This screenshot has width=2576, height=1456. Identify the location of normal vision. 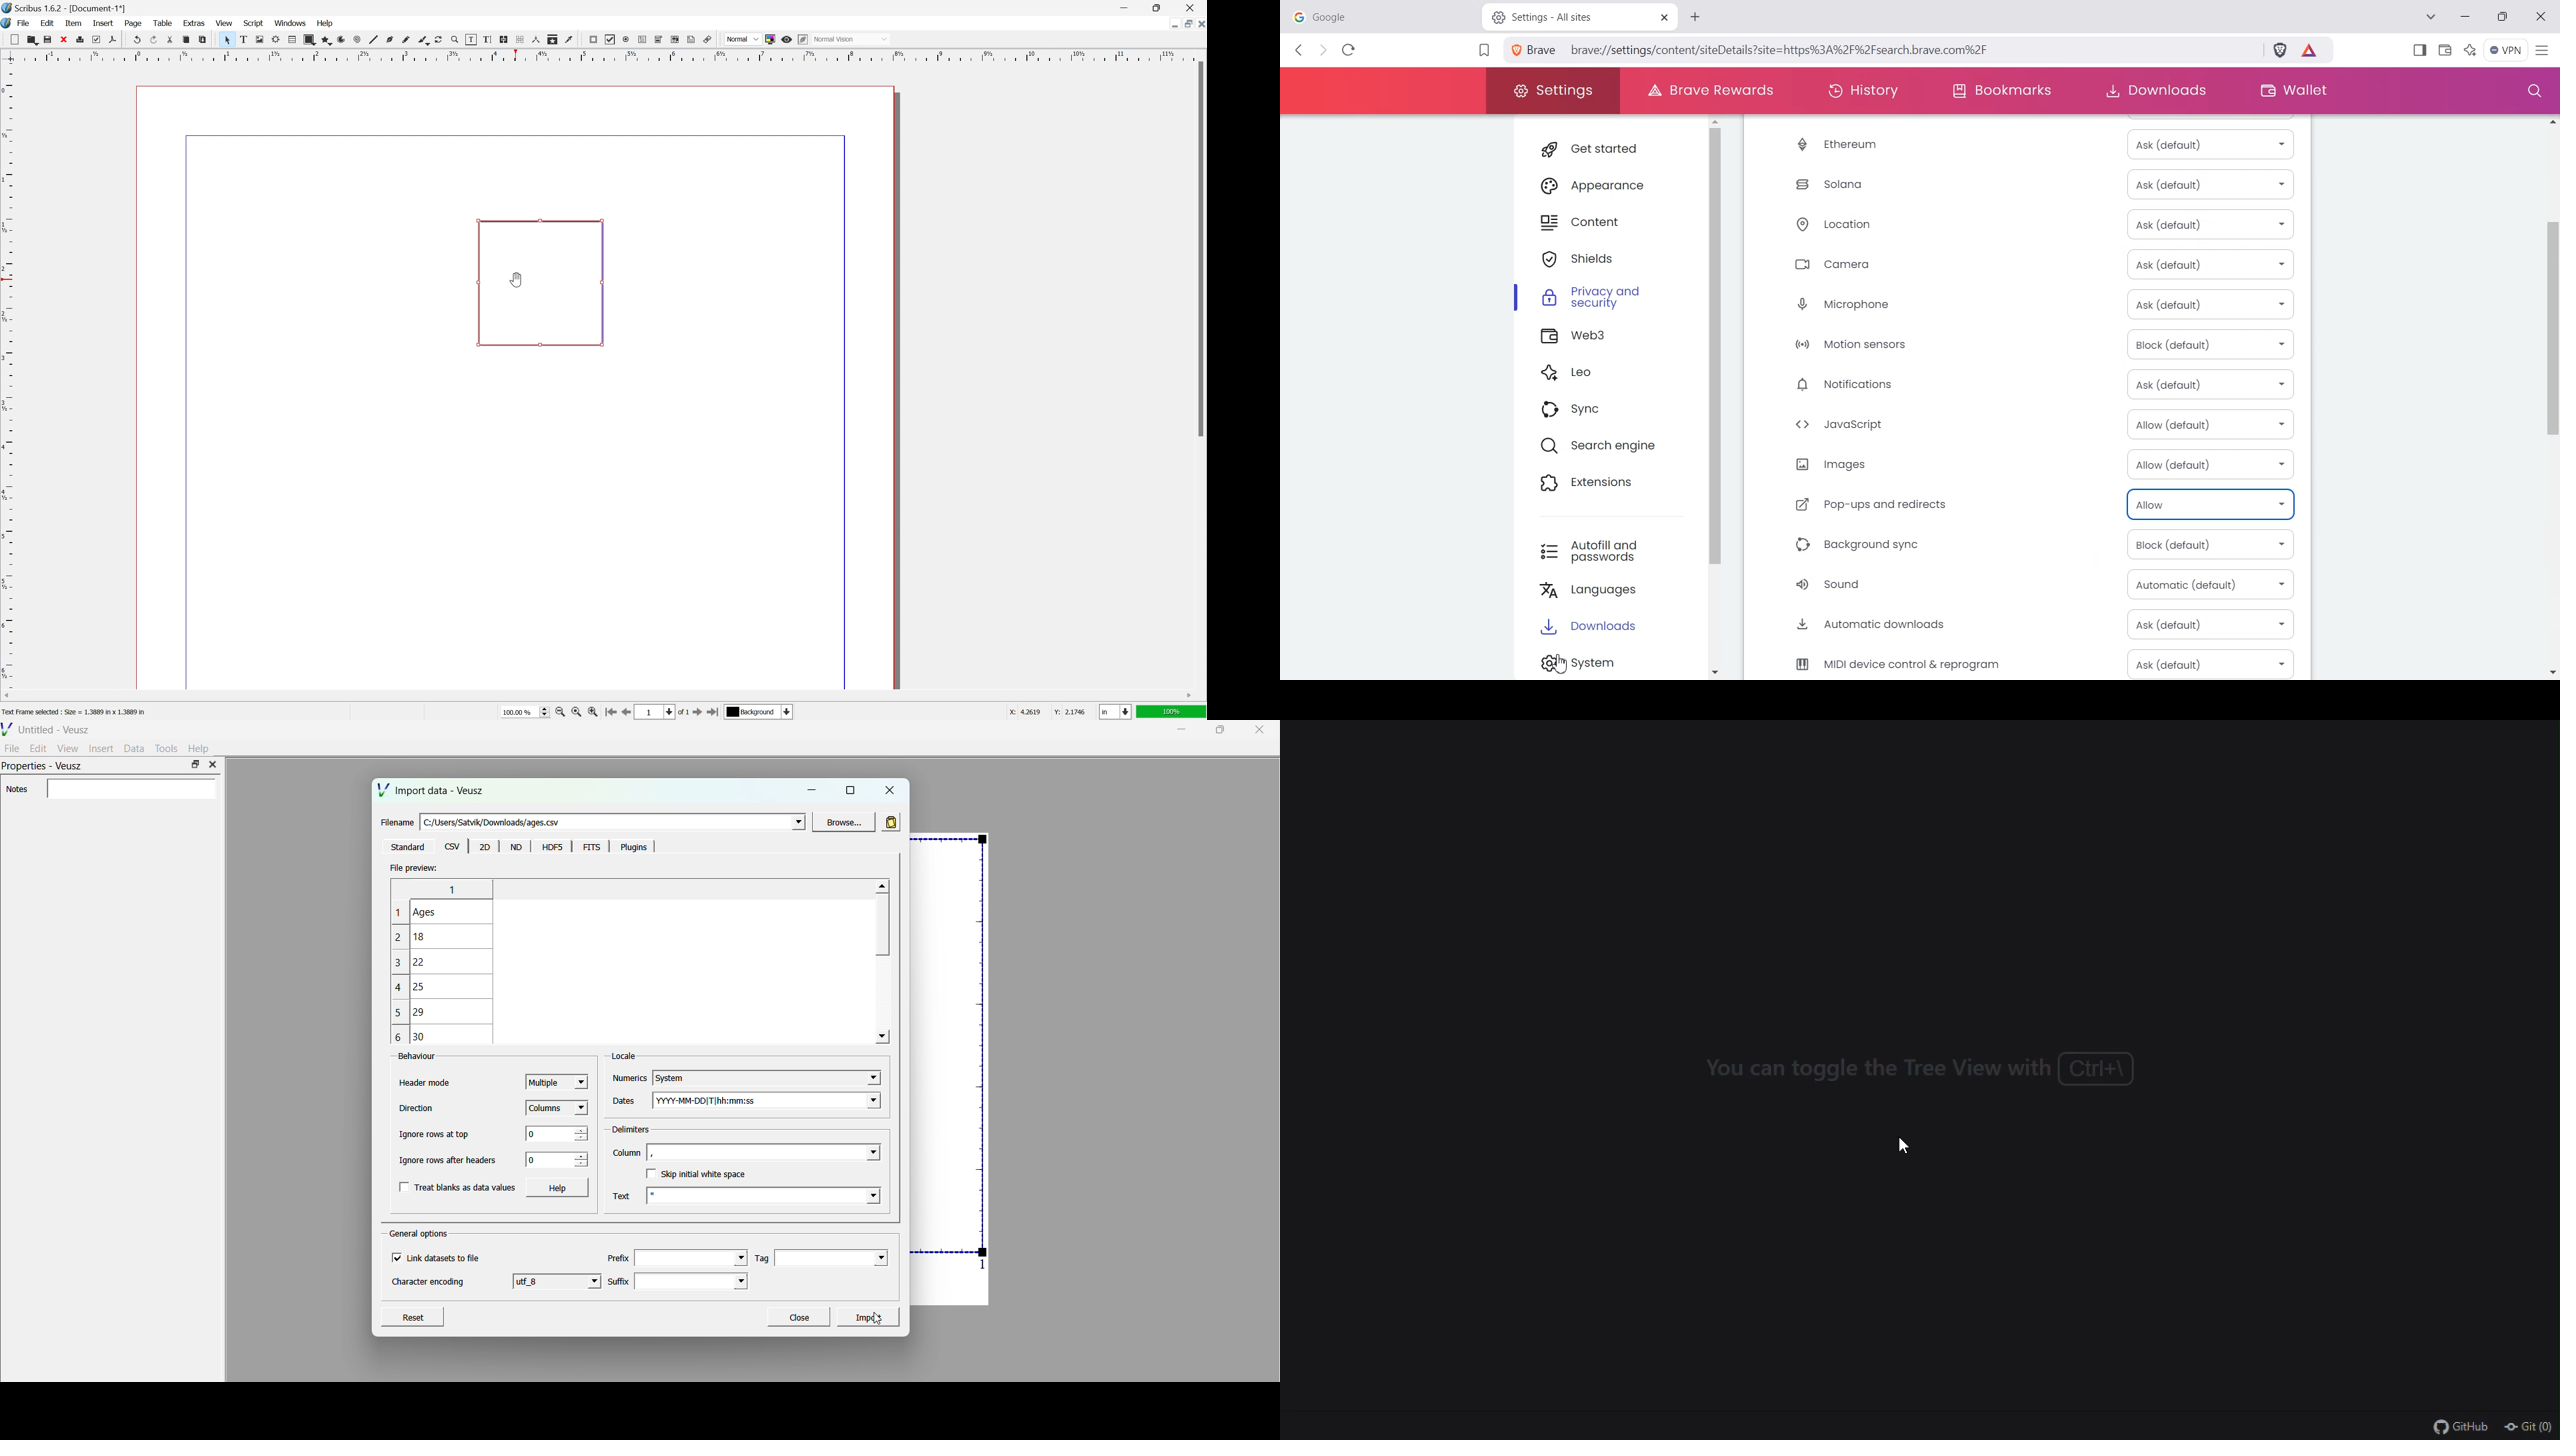
(851, 39).